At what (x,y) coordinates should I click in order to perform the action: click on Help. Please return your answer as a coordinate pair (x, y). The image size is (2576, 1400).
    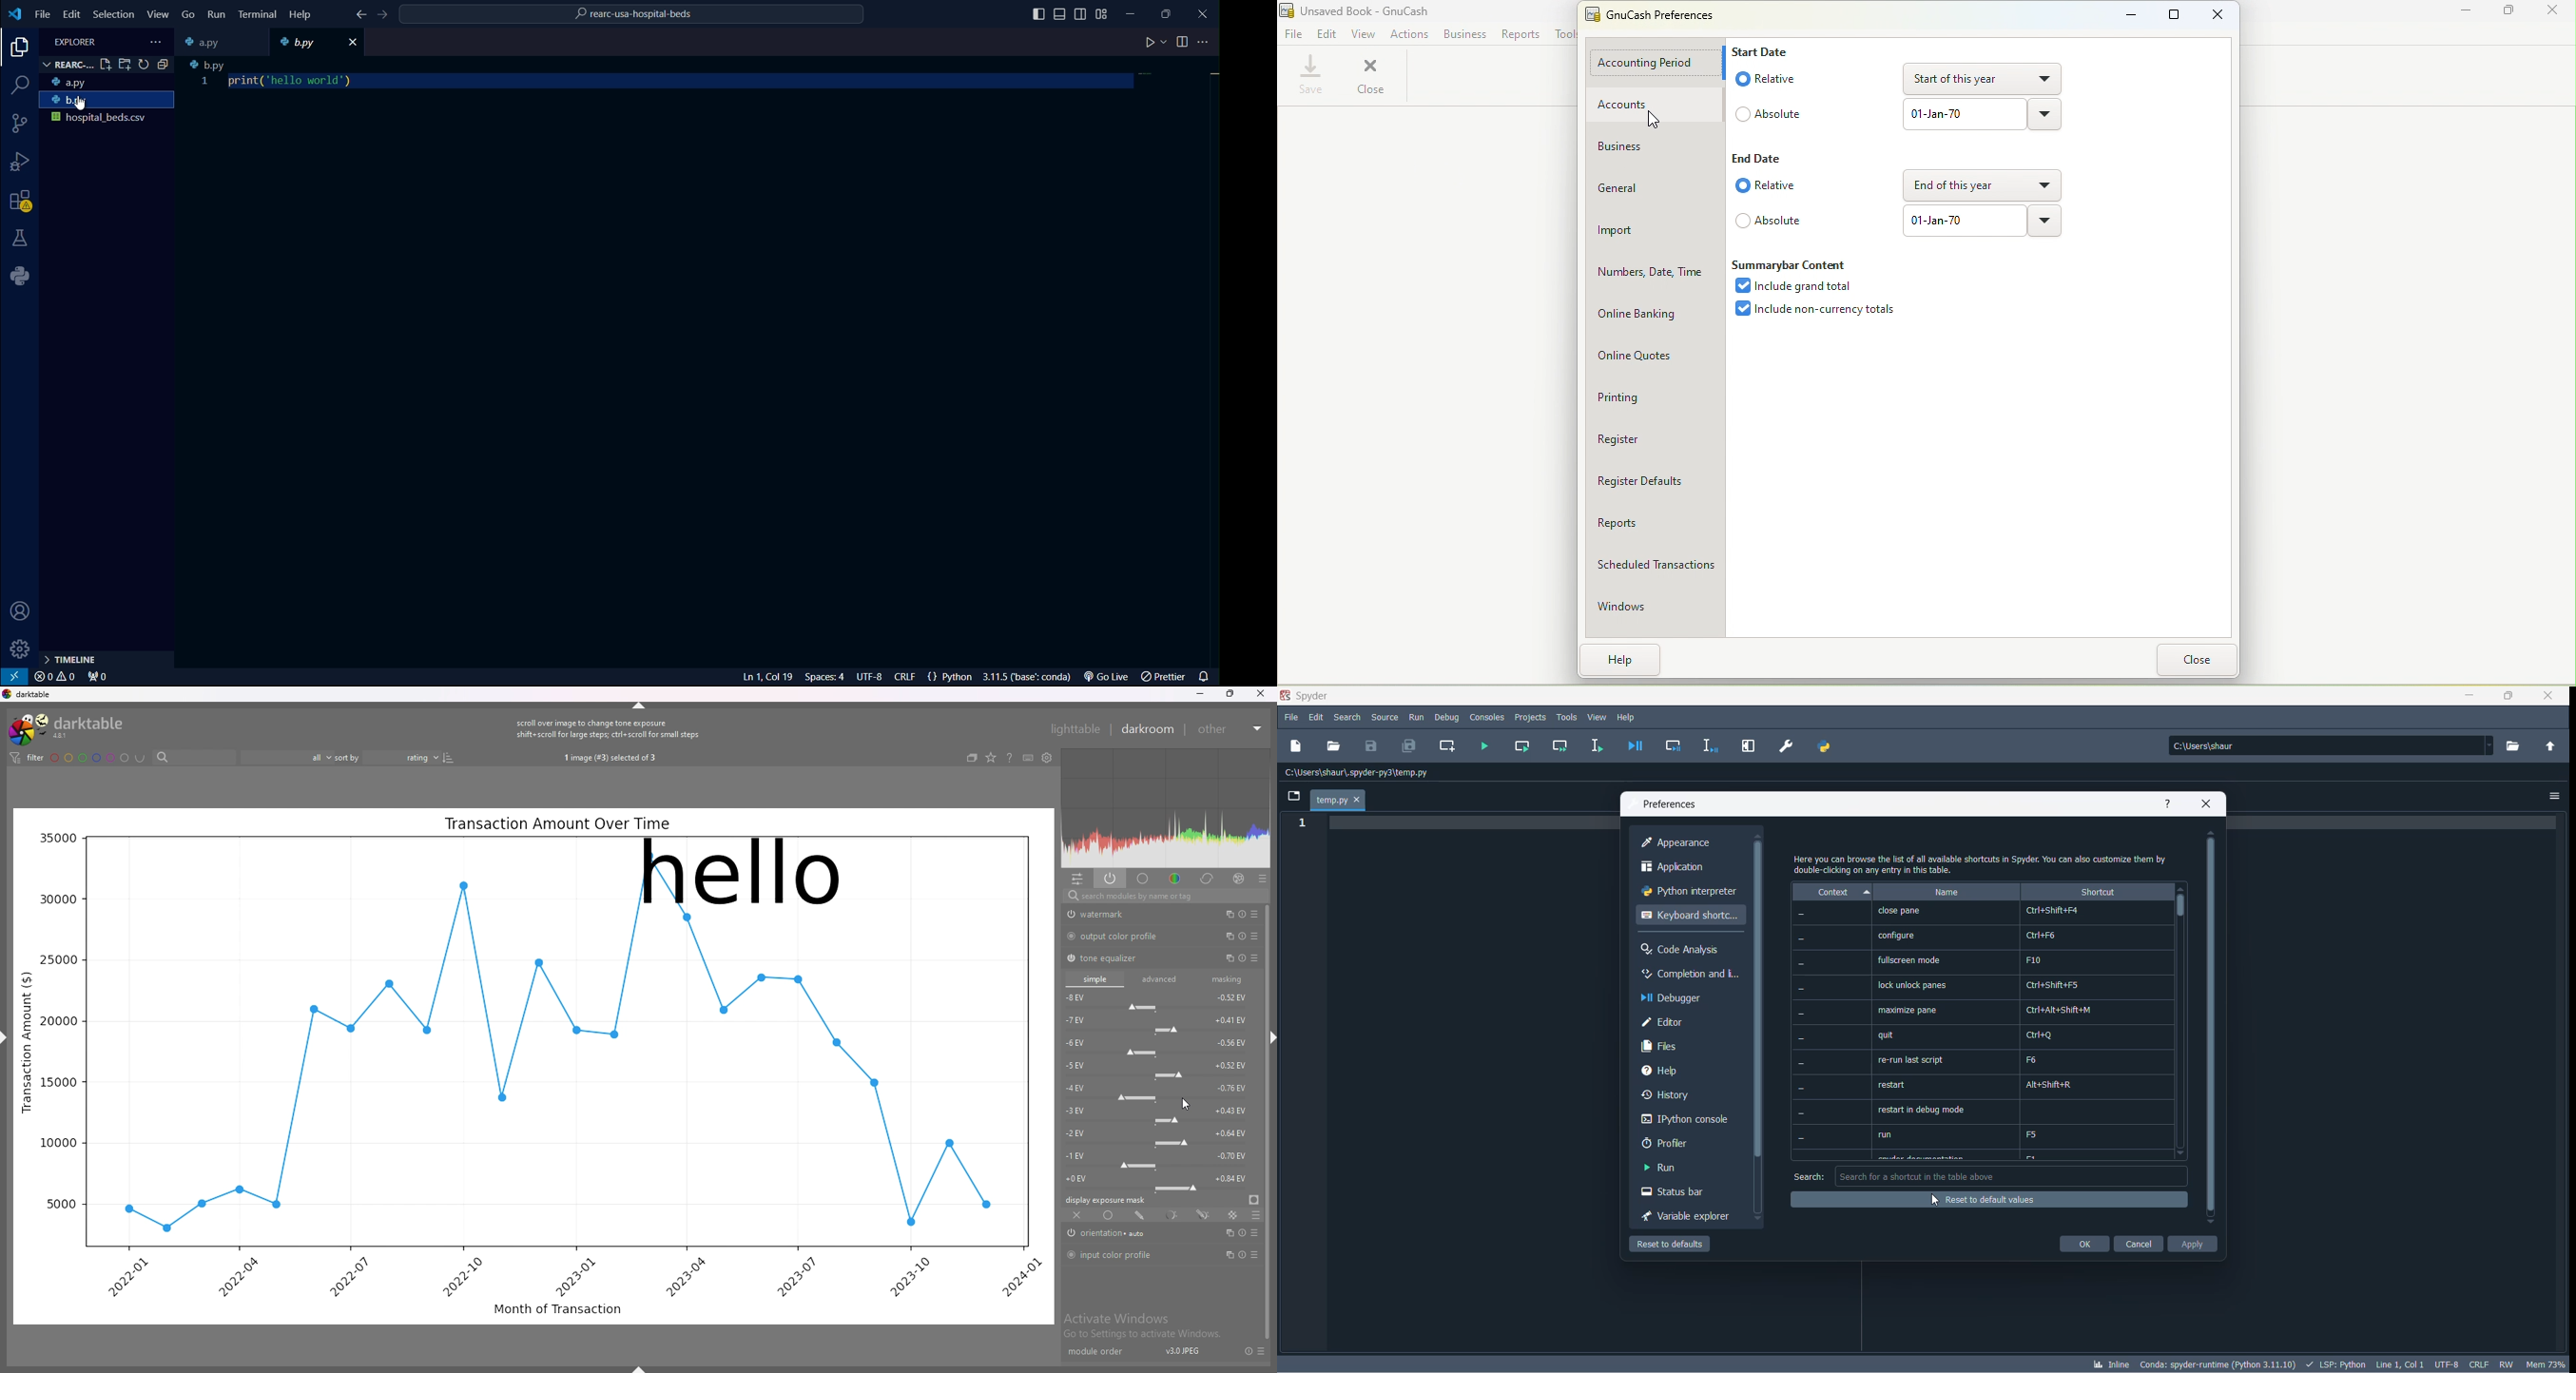
    Looking at the image, I should click on (1625, 658).